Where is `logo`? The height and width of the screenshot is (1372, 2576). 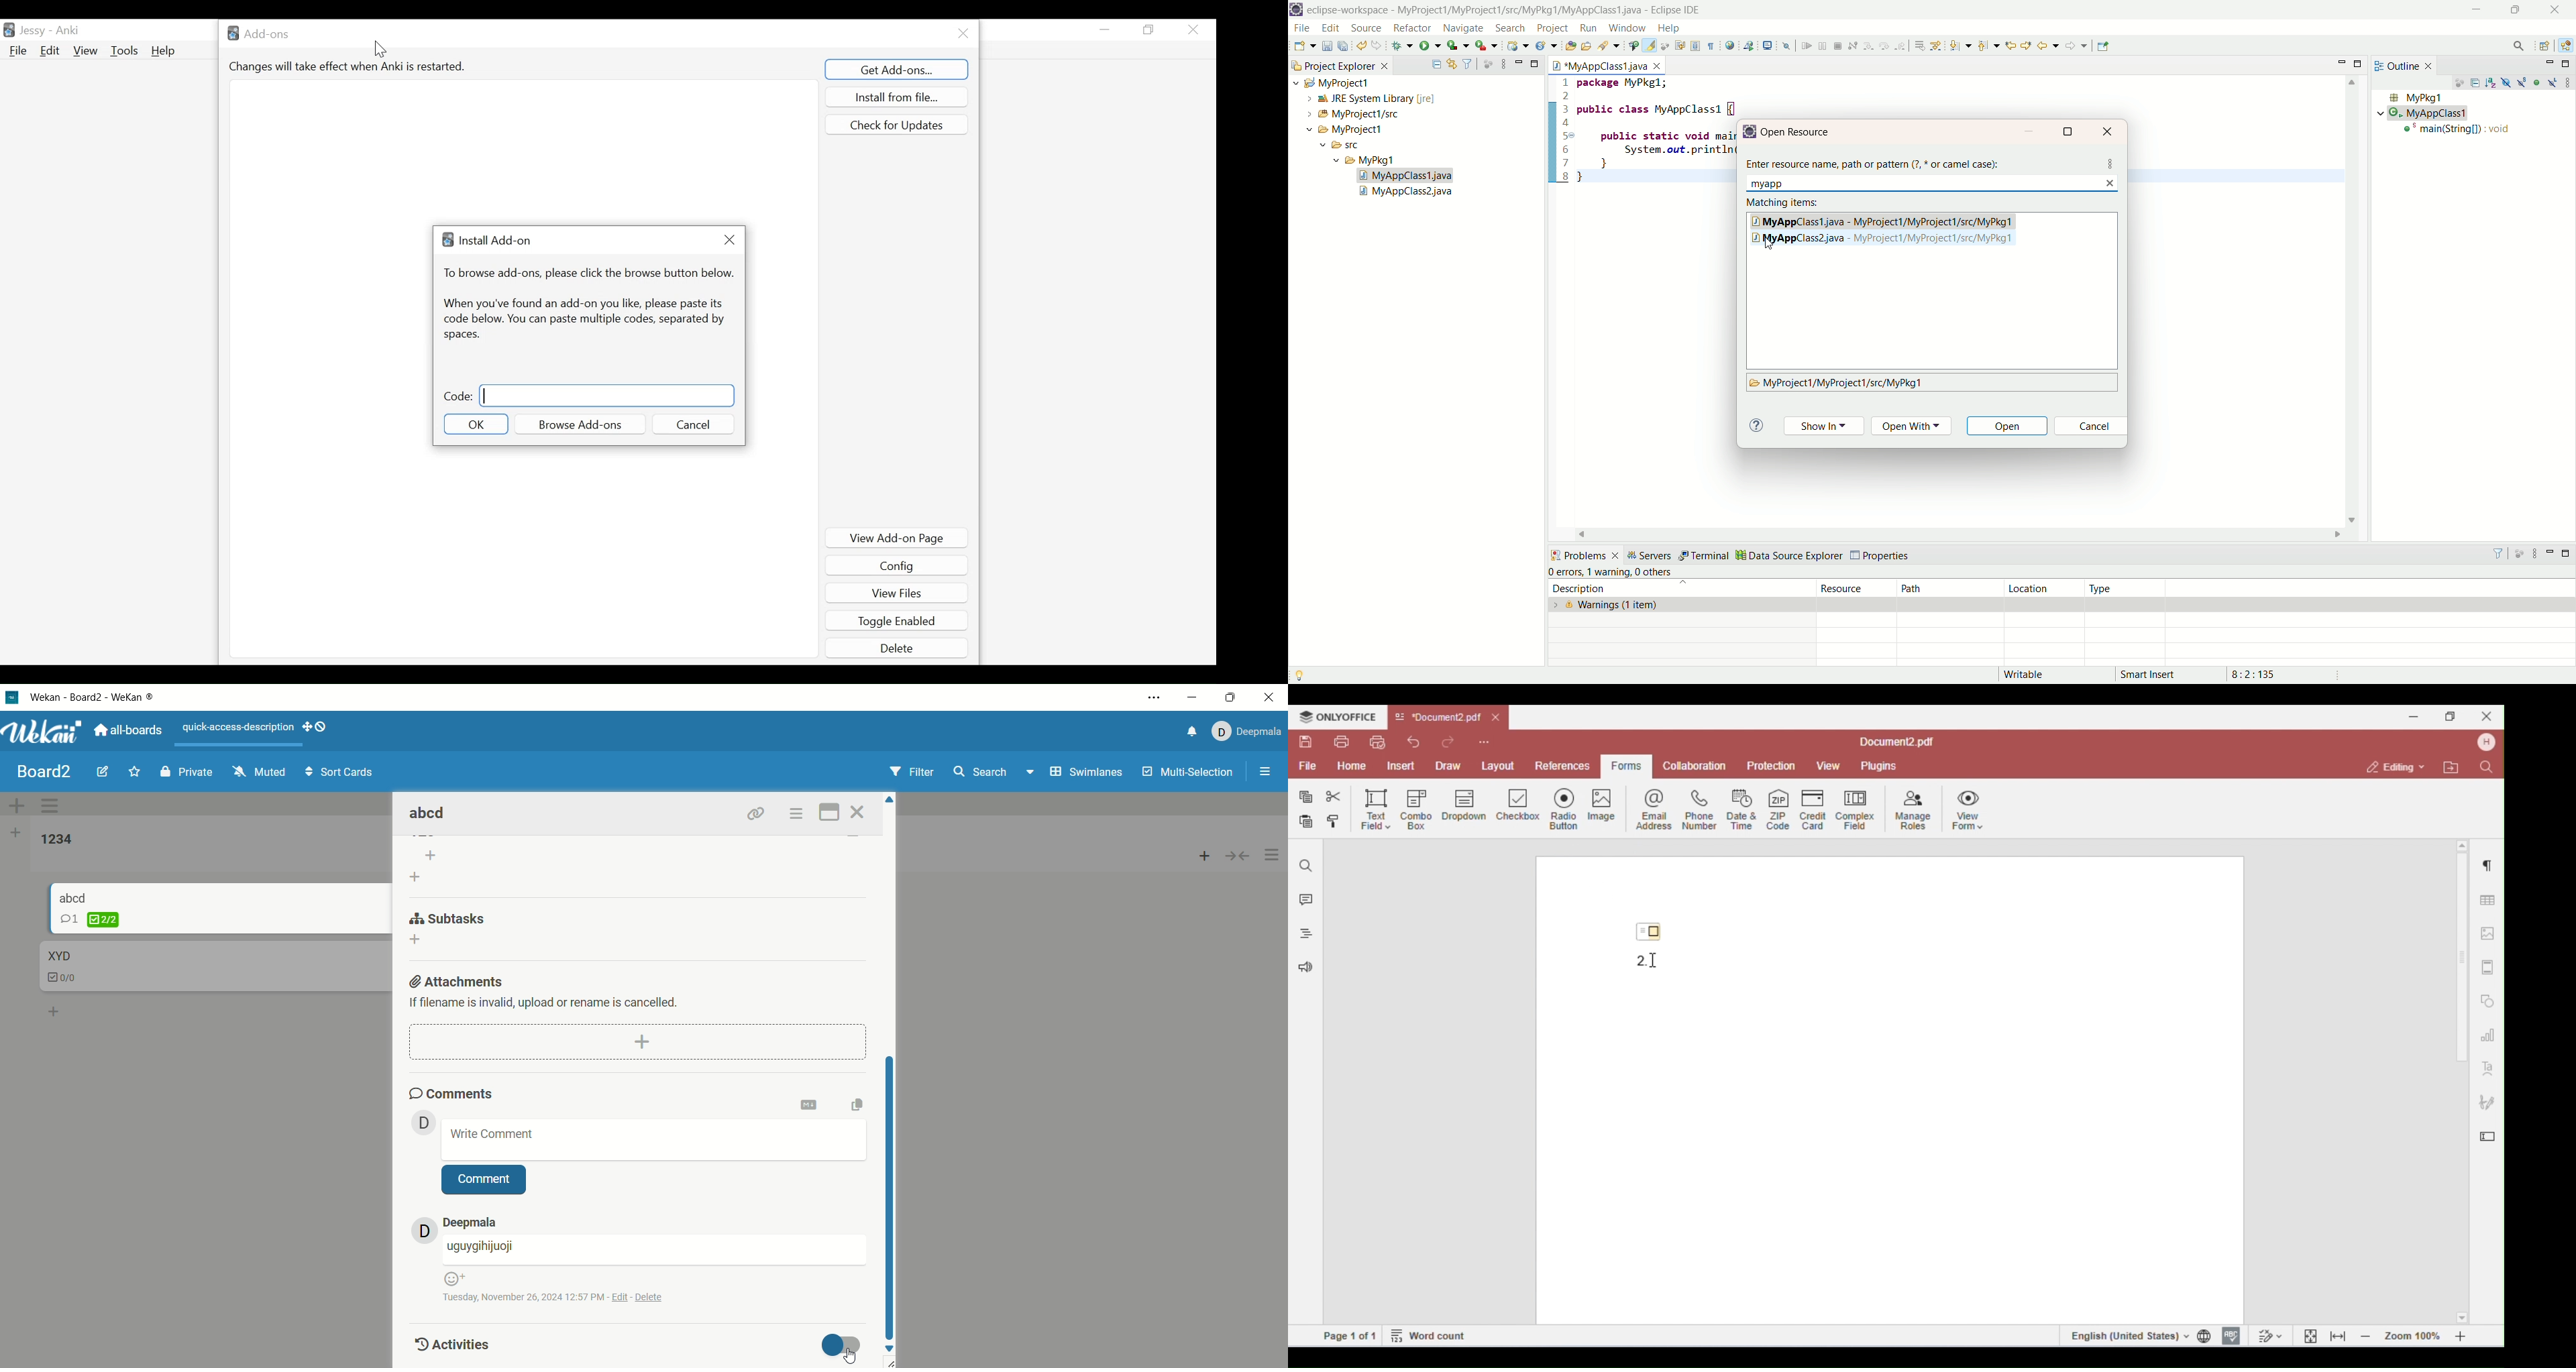
logo is located at coordinates (13, 699).